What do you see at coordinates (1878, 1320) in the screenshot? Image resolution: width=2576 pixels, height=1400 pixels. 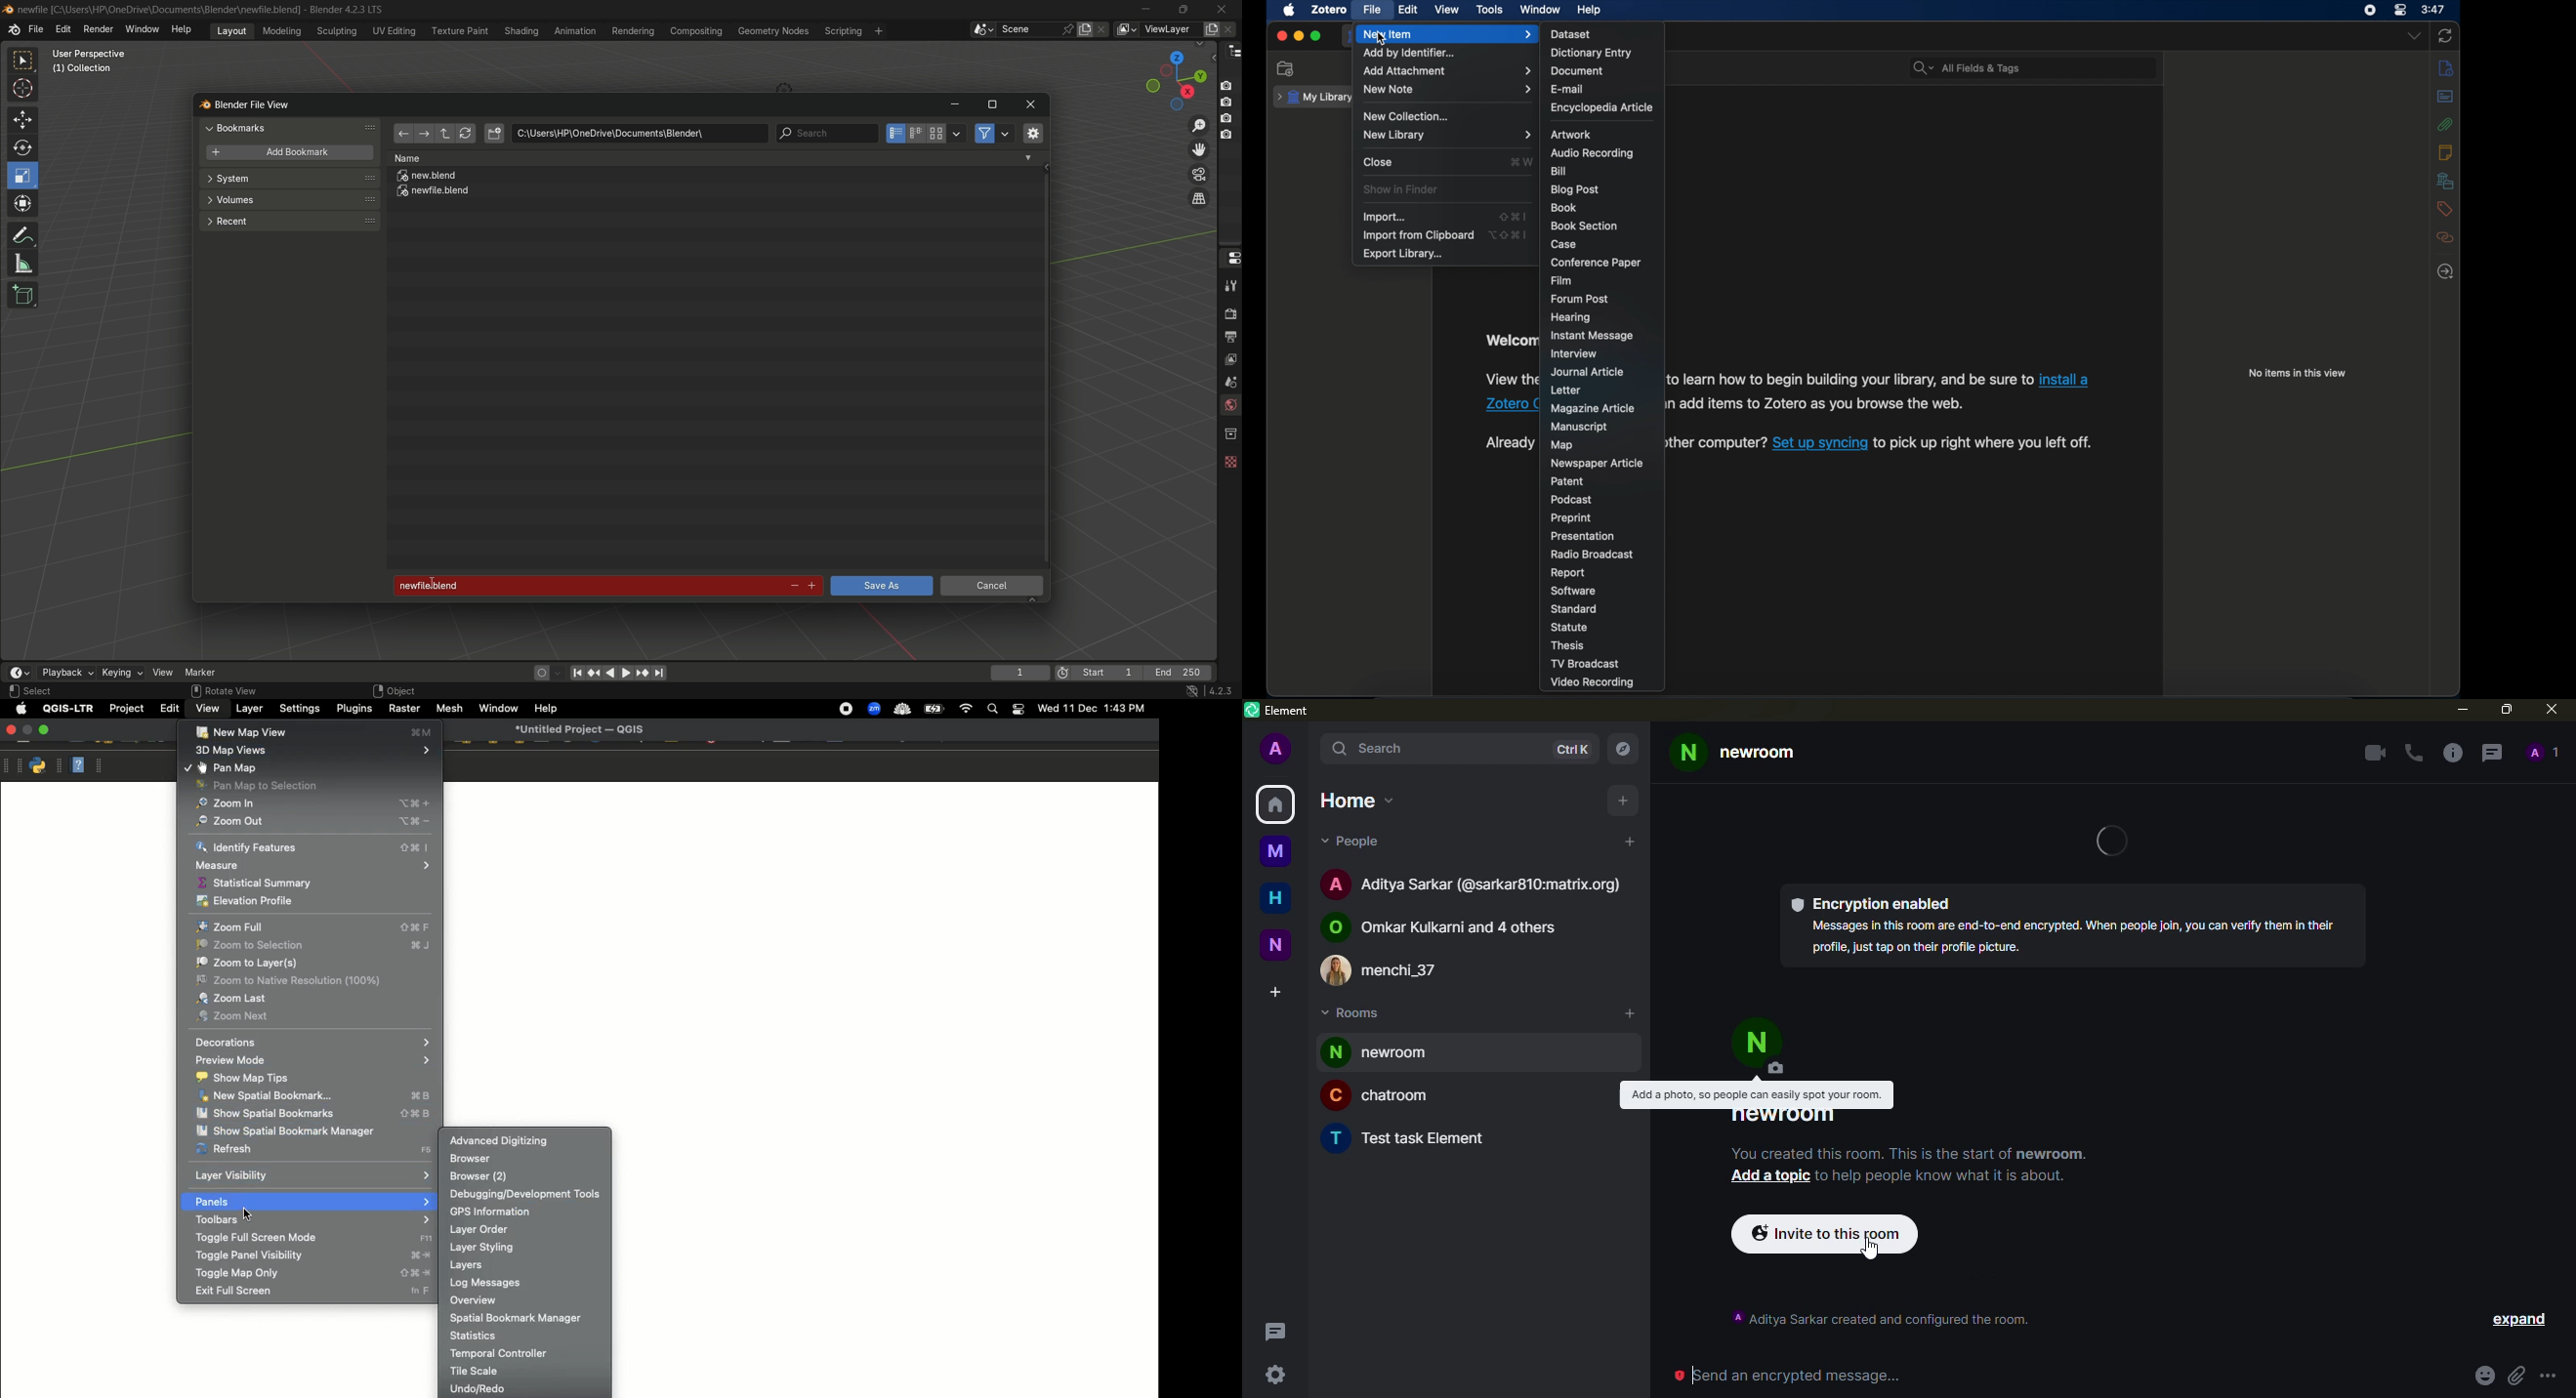 I see `‘A Aditya Sarkar created and configured the room.` at bounding box center [1878, 1320].